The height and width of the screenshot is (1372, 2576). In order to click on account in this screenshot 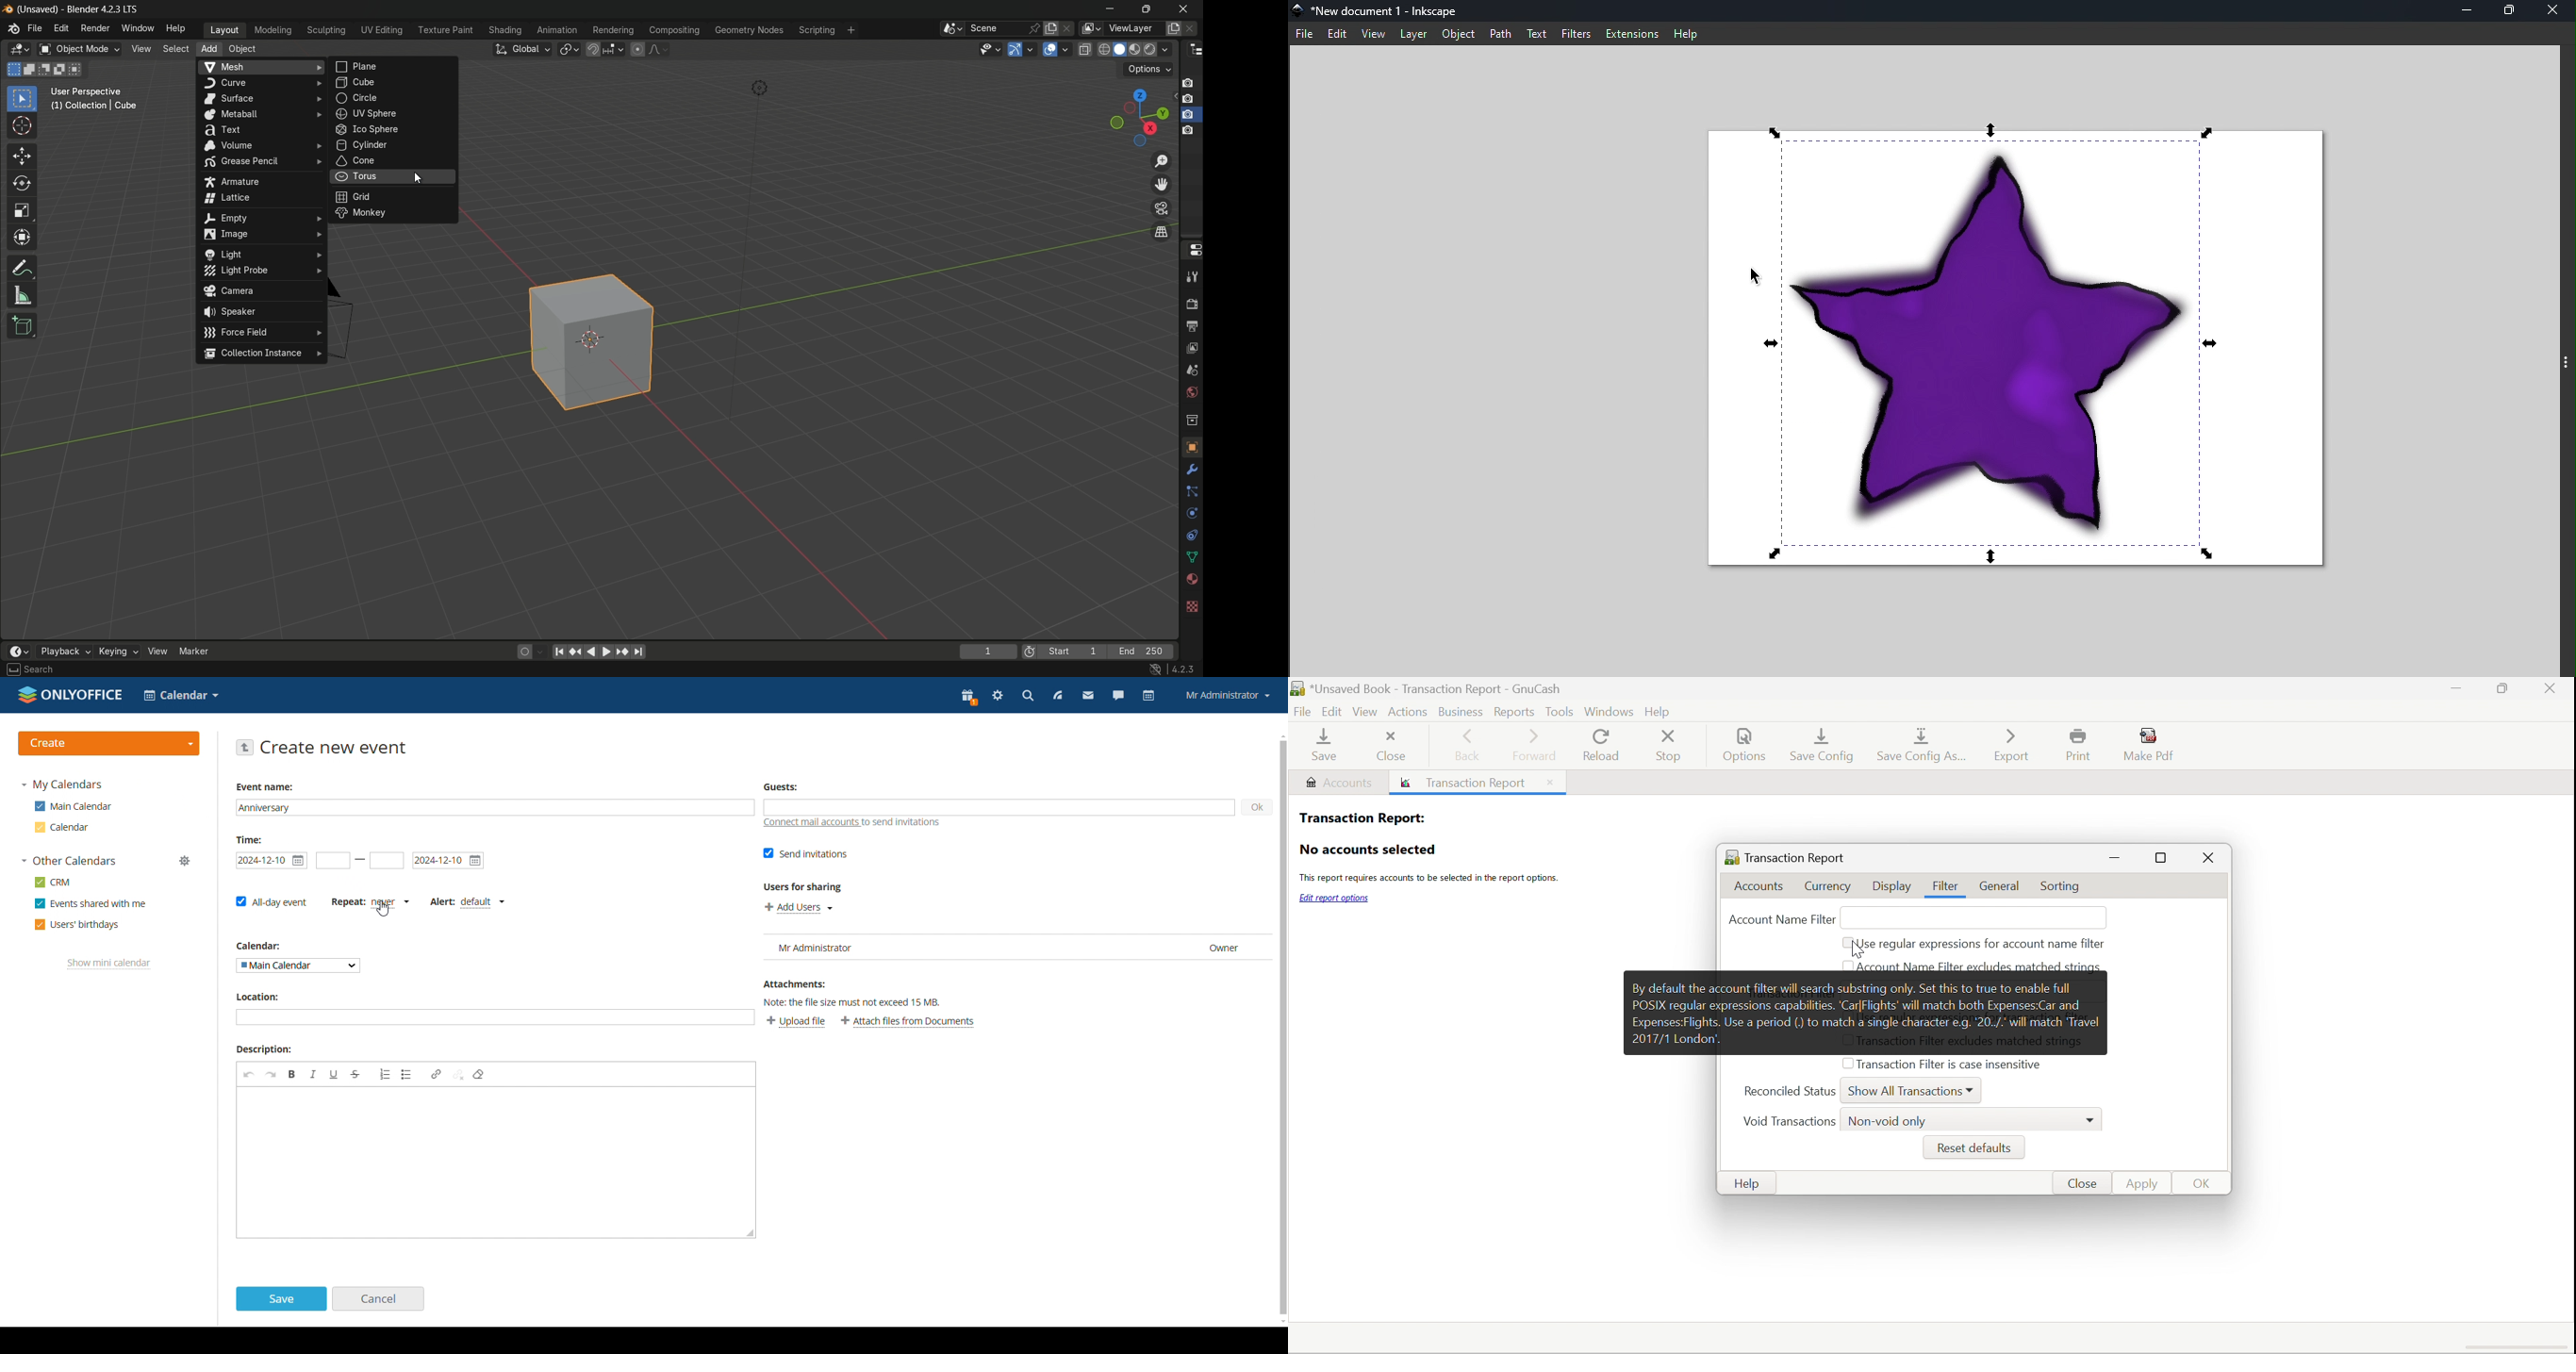, I will do `click(1228, 694)`.